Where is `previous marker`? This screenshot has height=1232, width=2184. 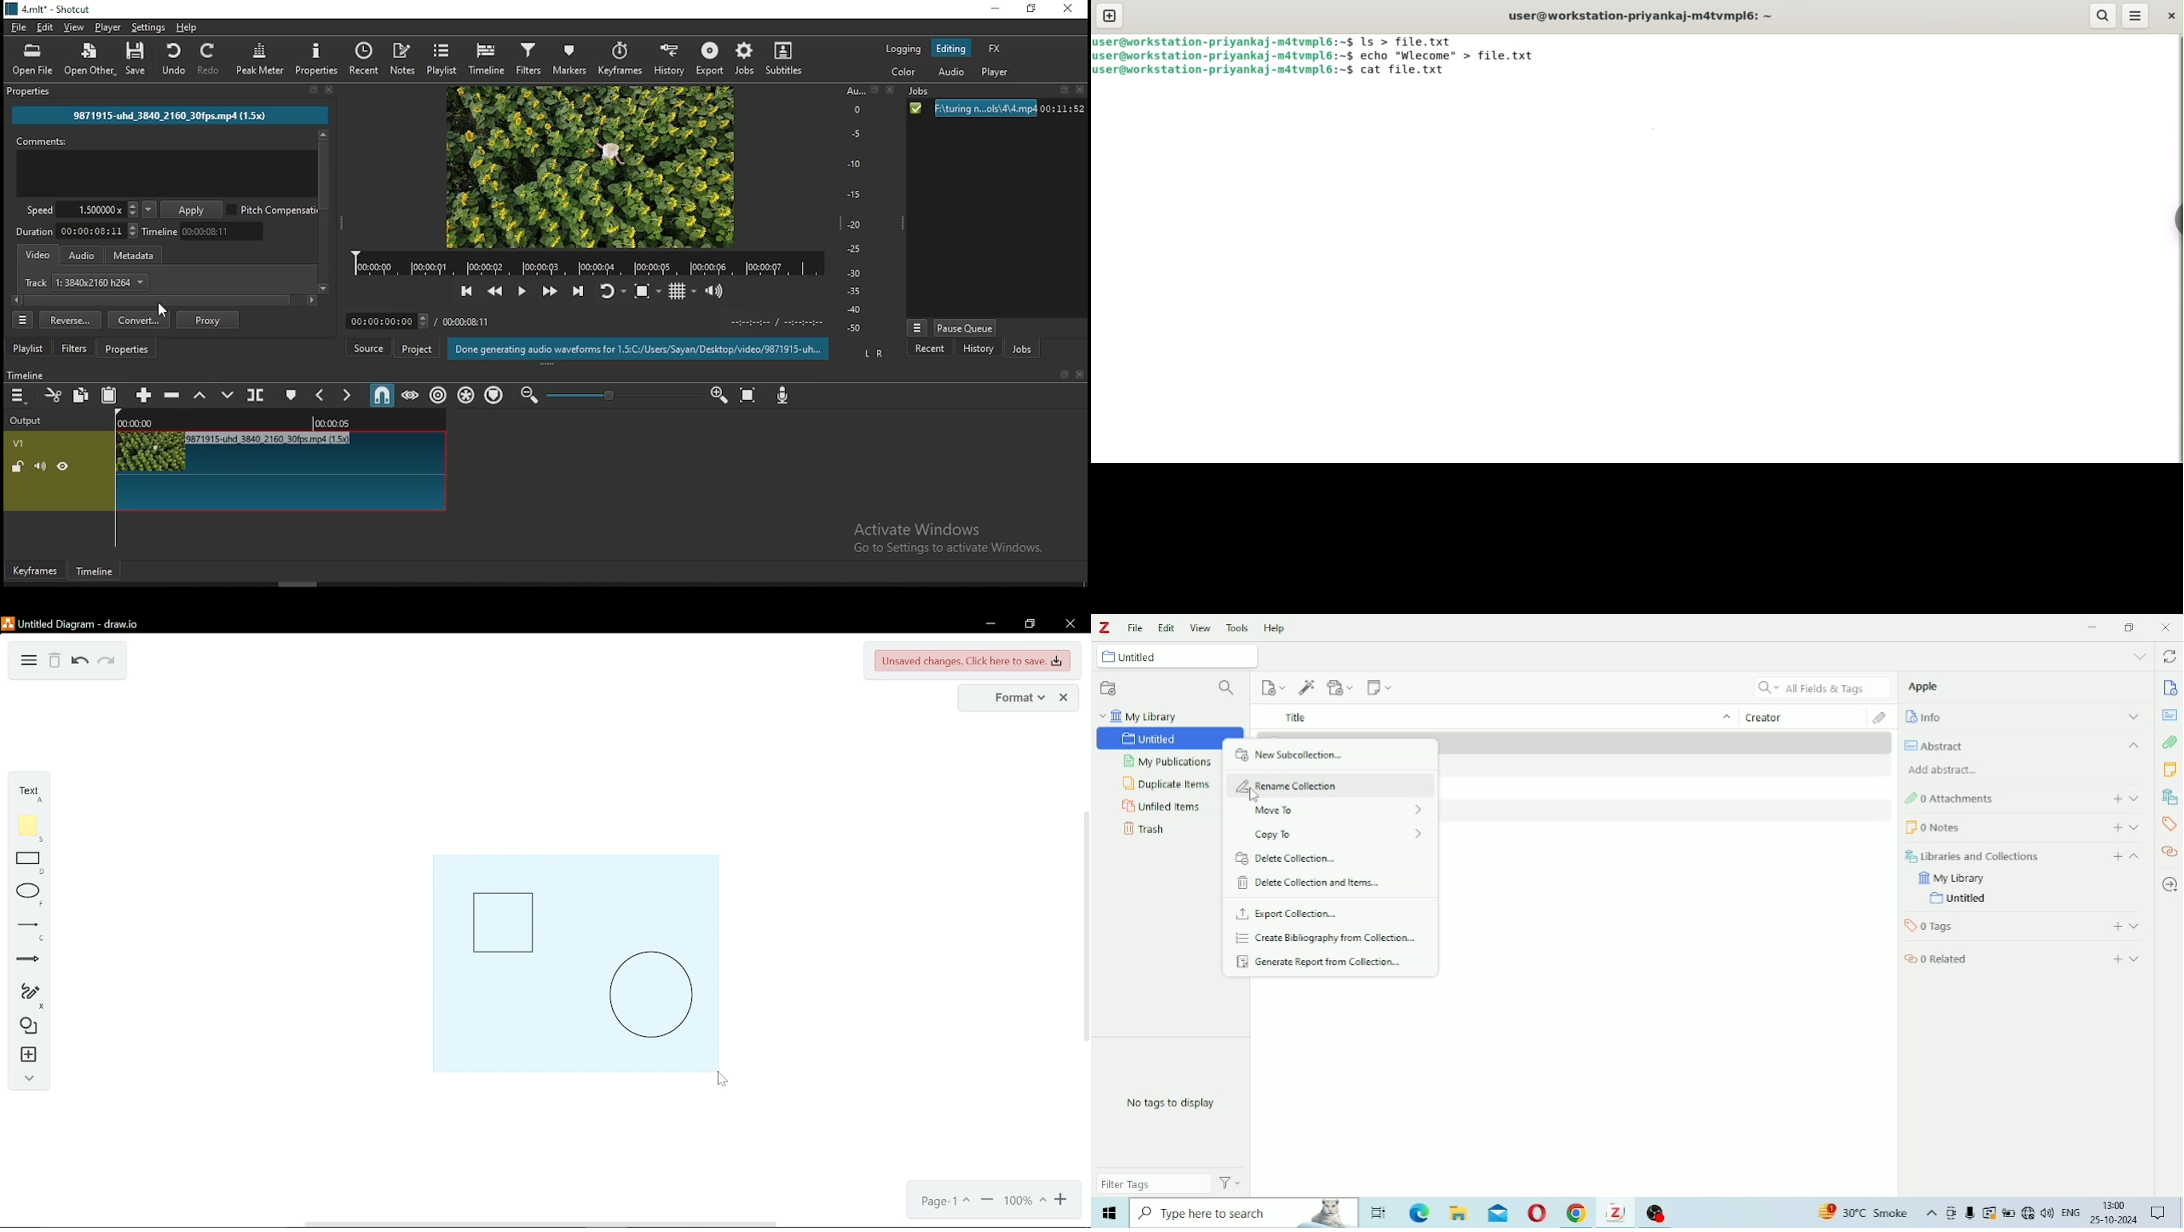 previous marker is located at coordinates (321, 397).